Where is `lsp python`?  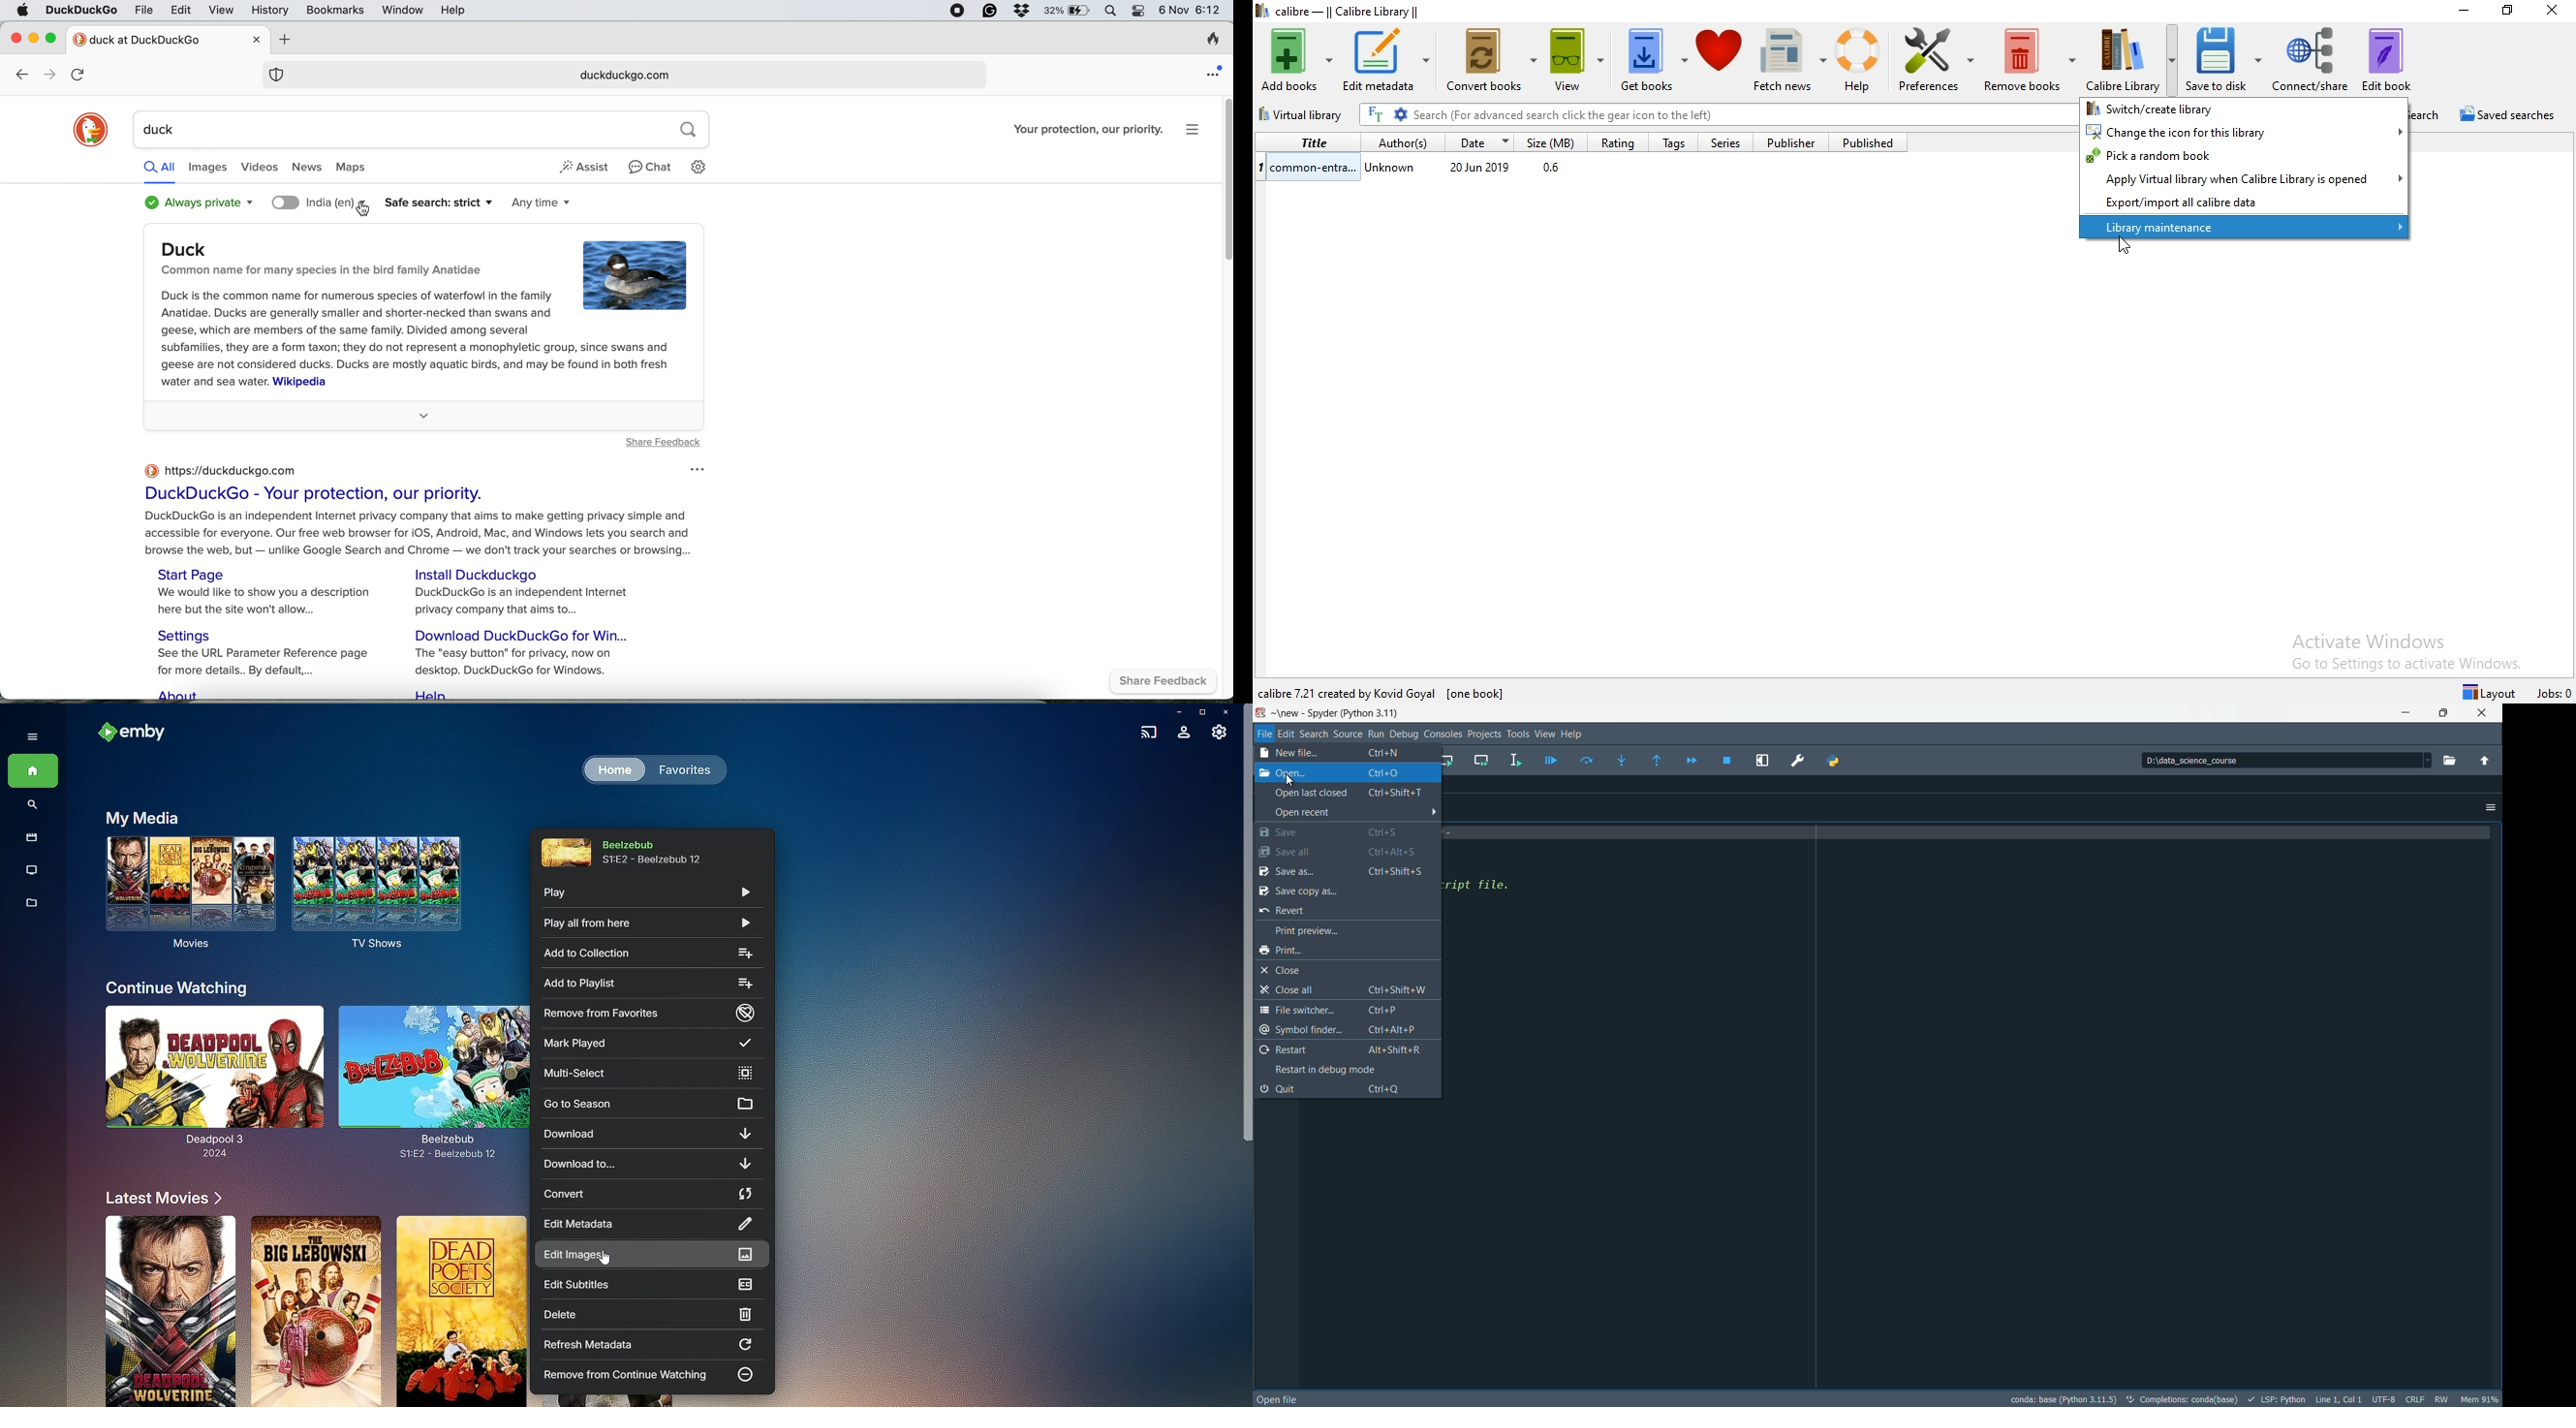 lsp python is located at coordinates (2280, 1398).